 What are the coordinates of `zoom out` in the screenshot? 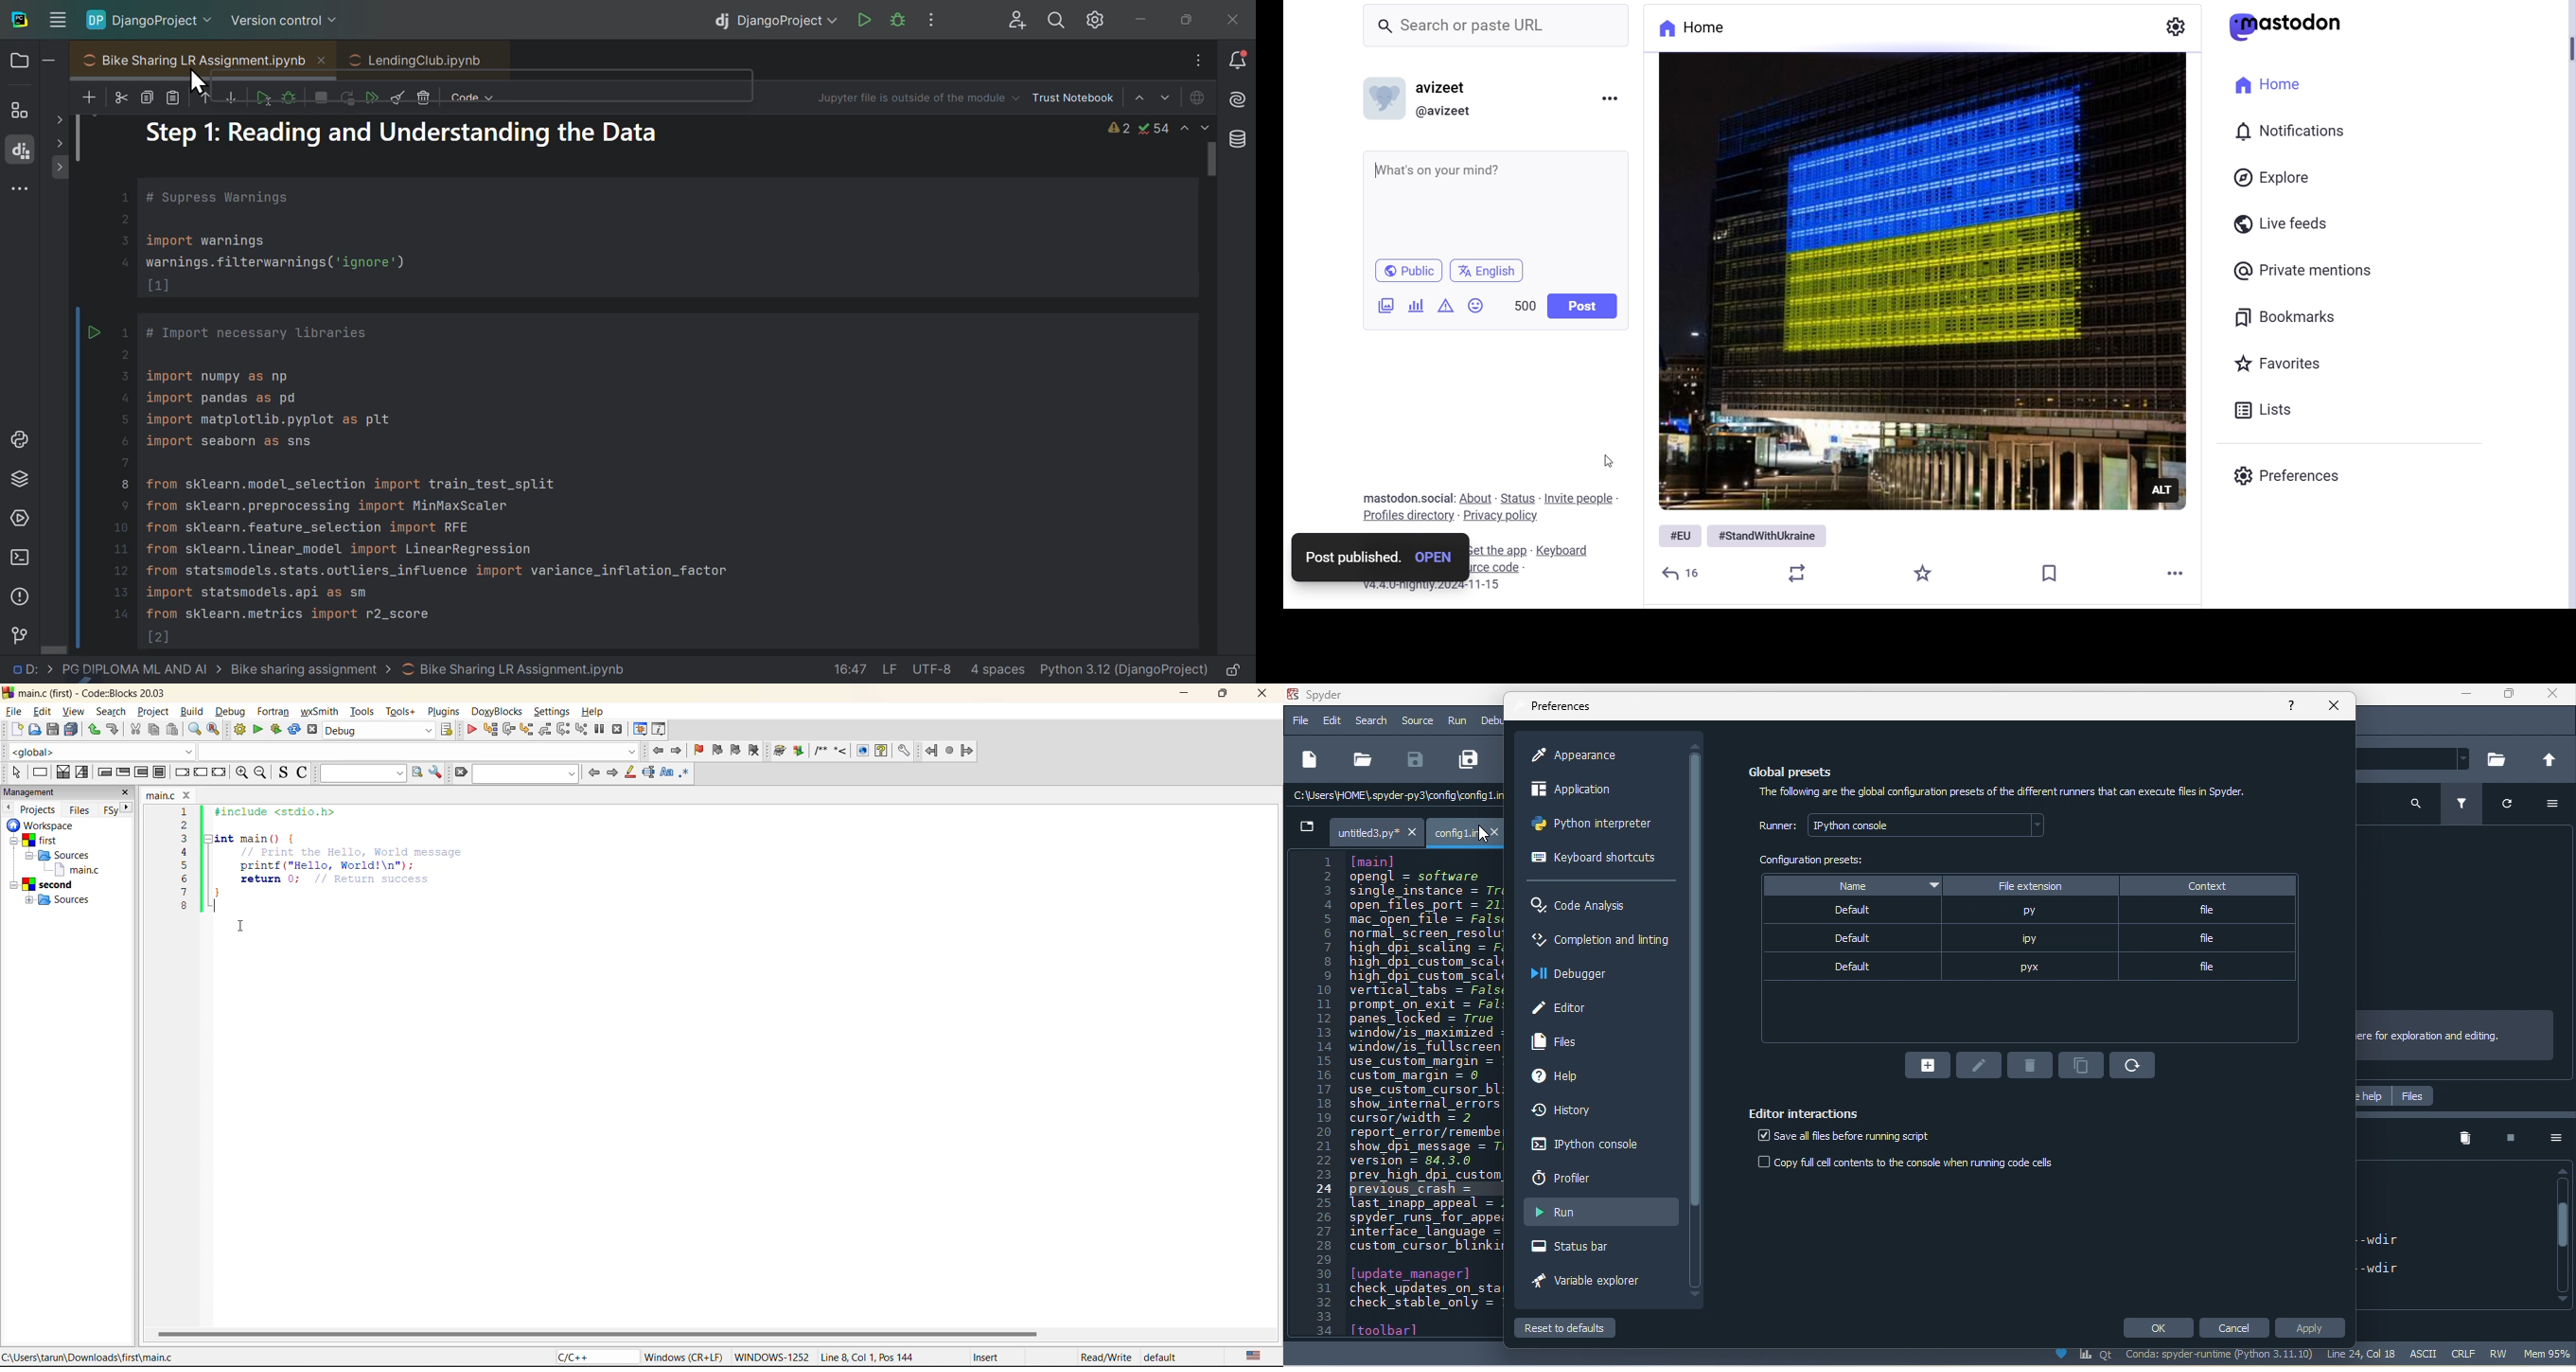 It's located at (262, 773).